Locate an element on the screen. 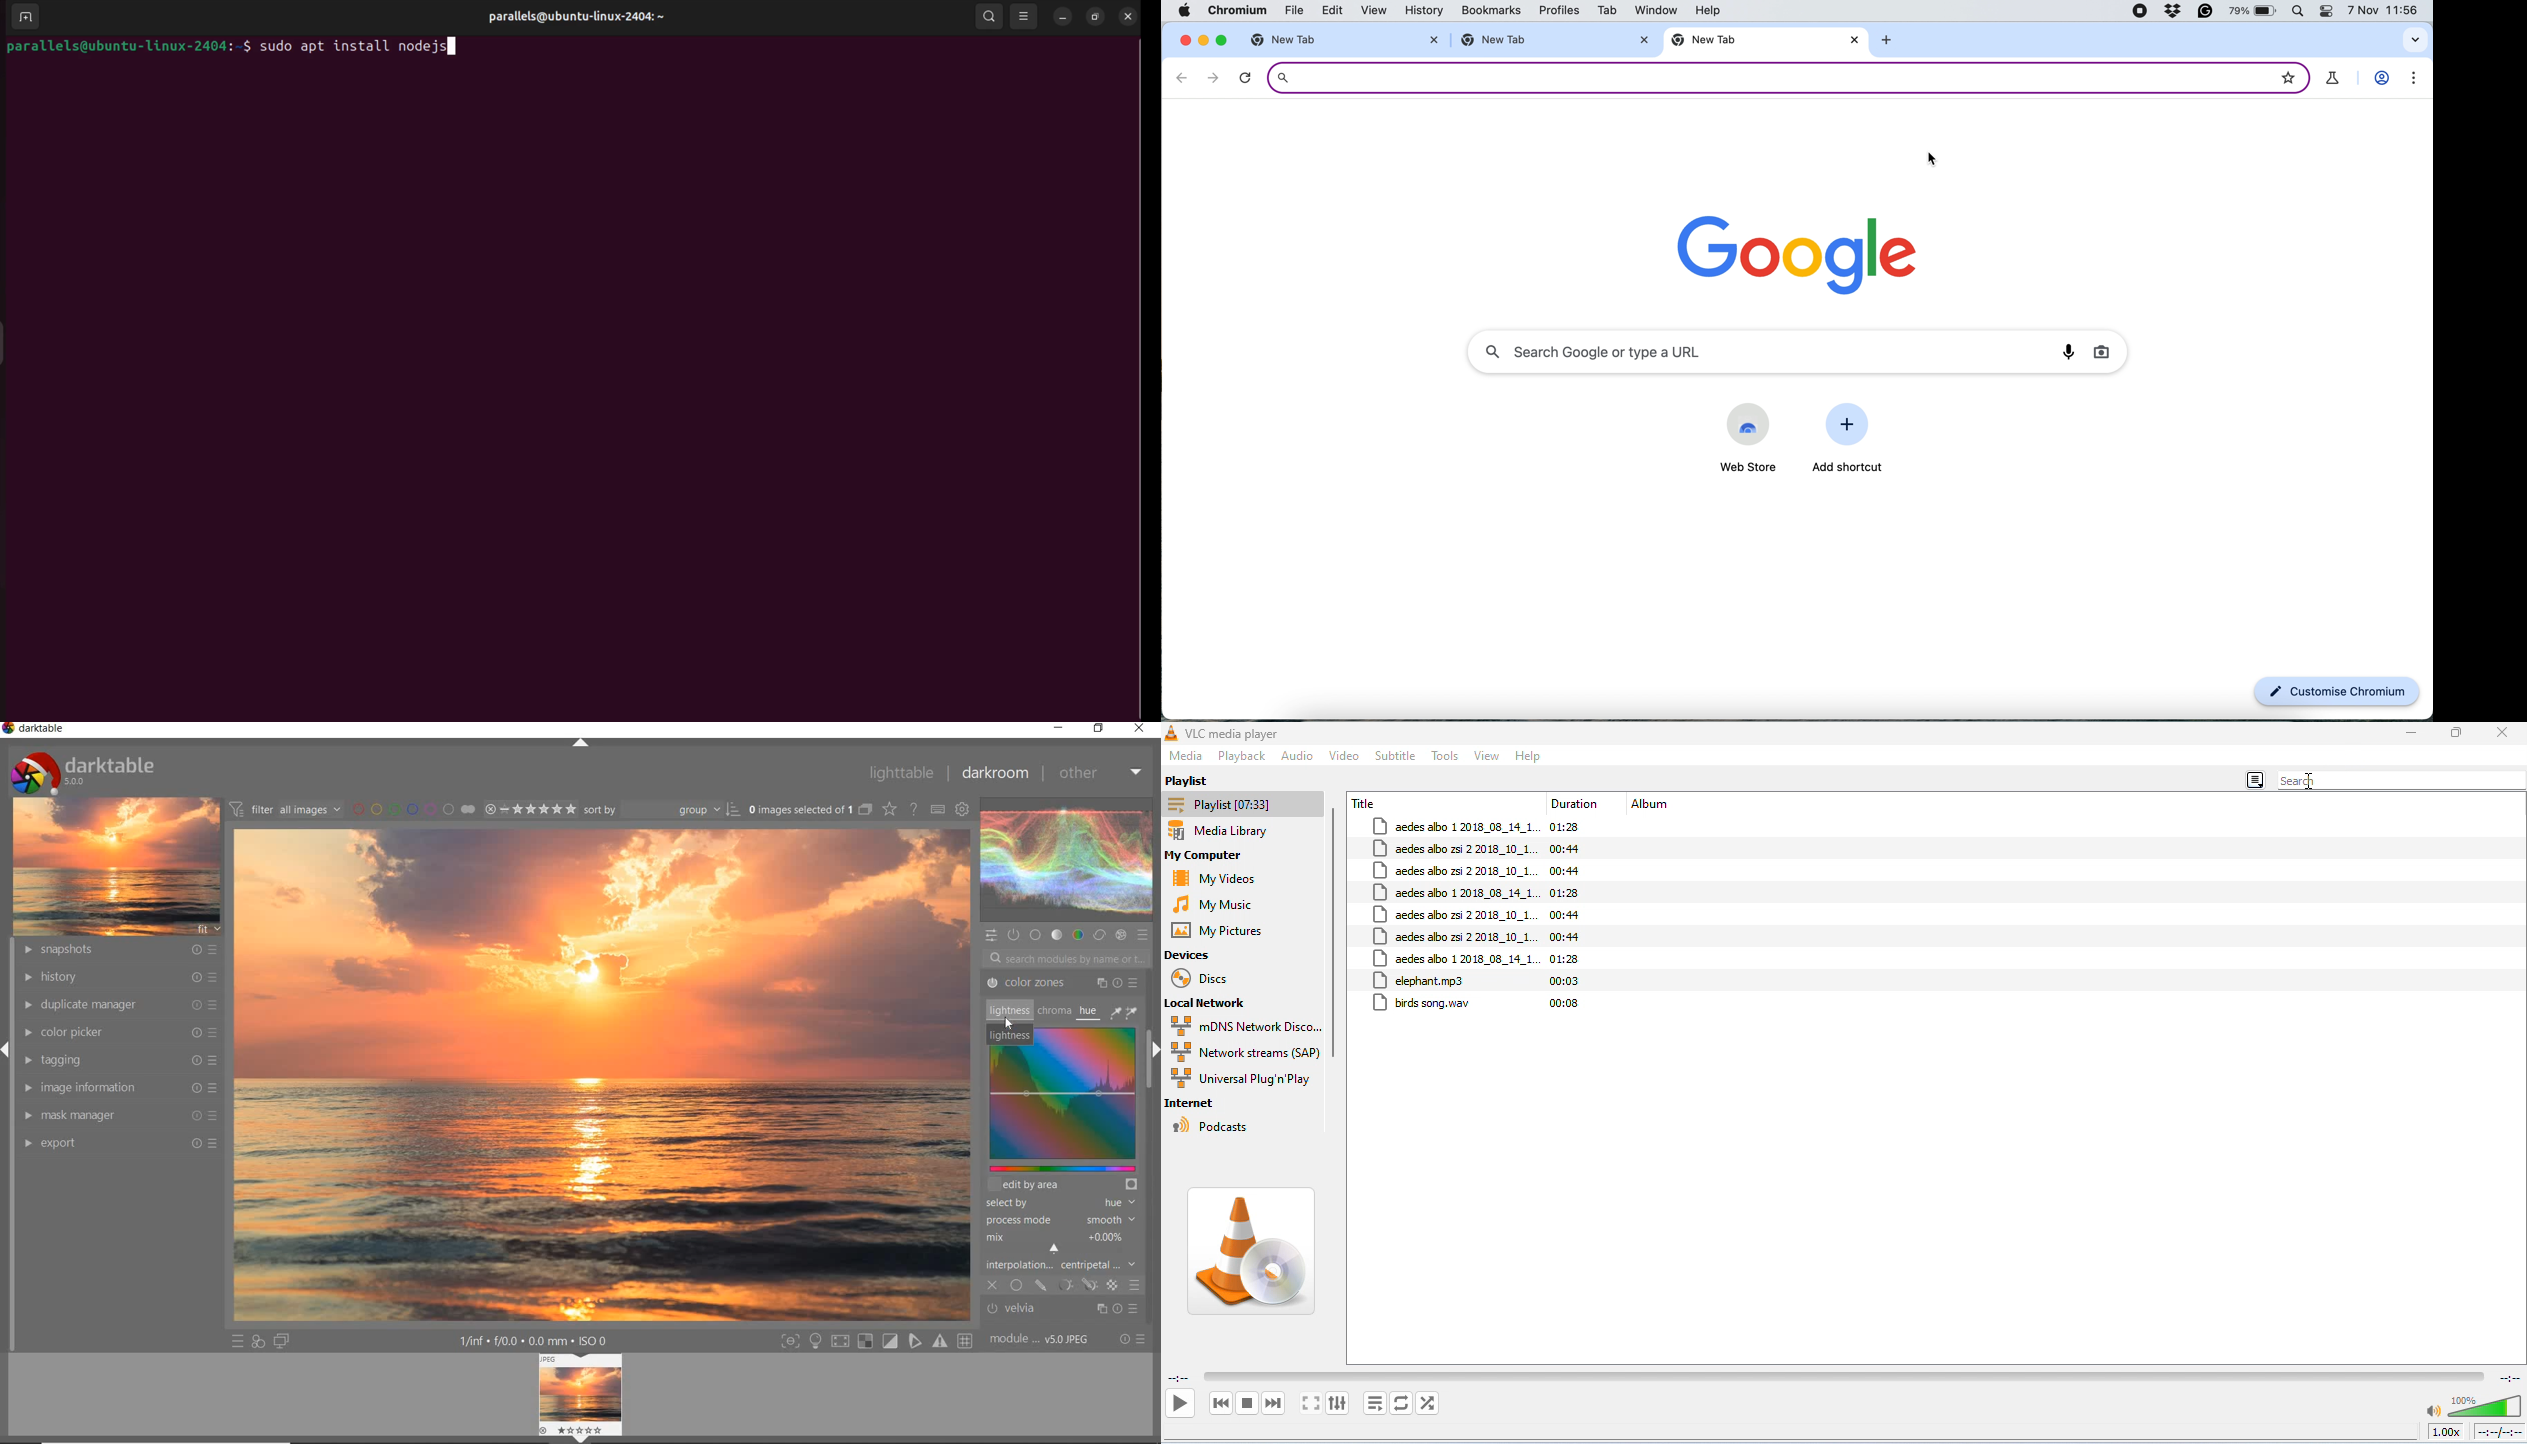  play is located at coordinates (1179, 1402).